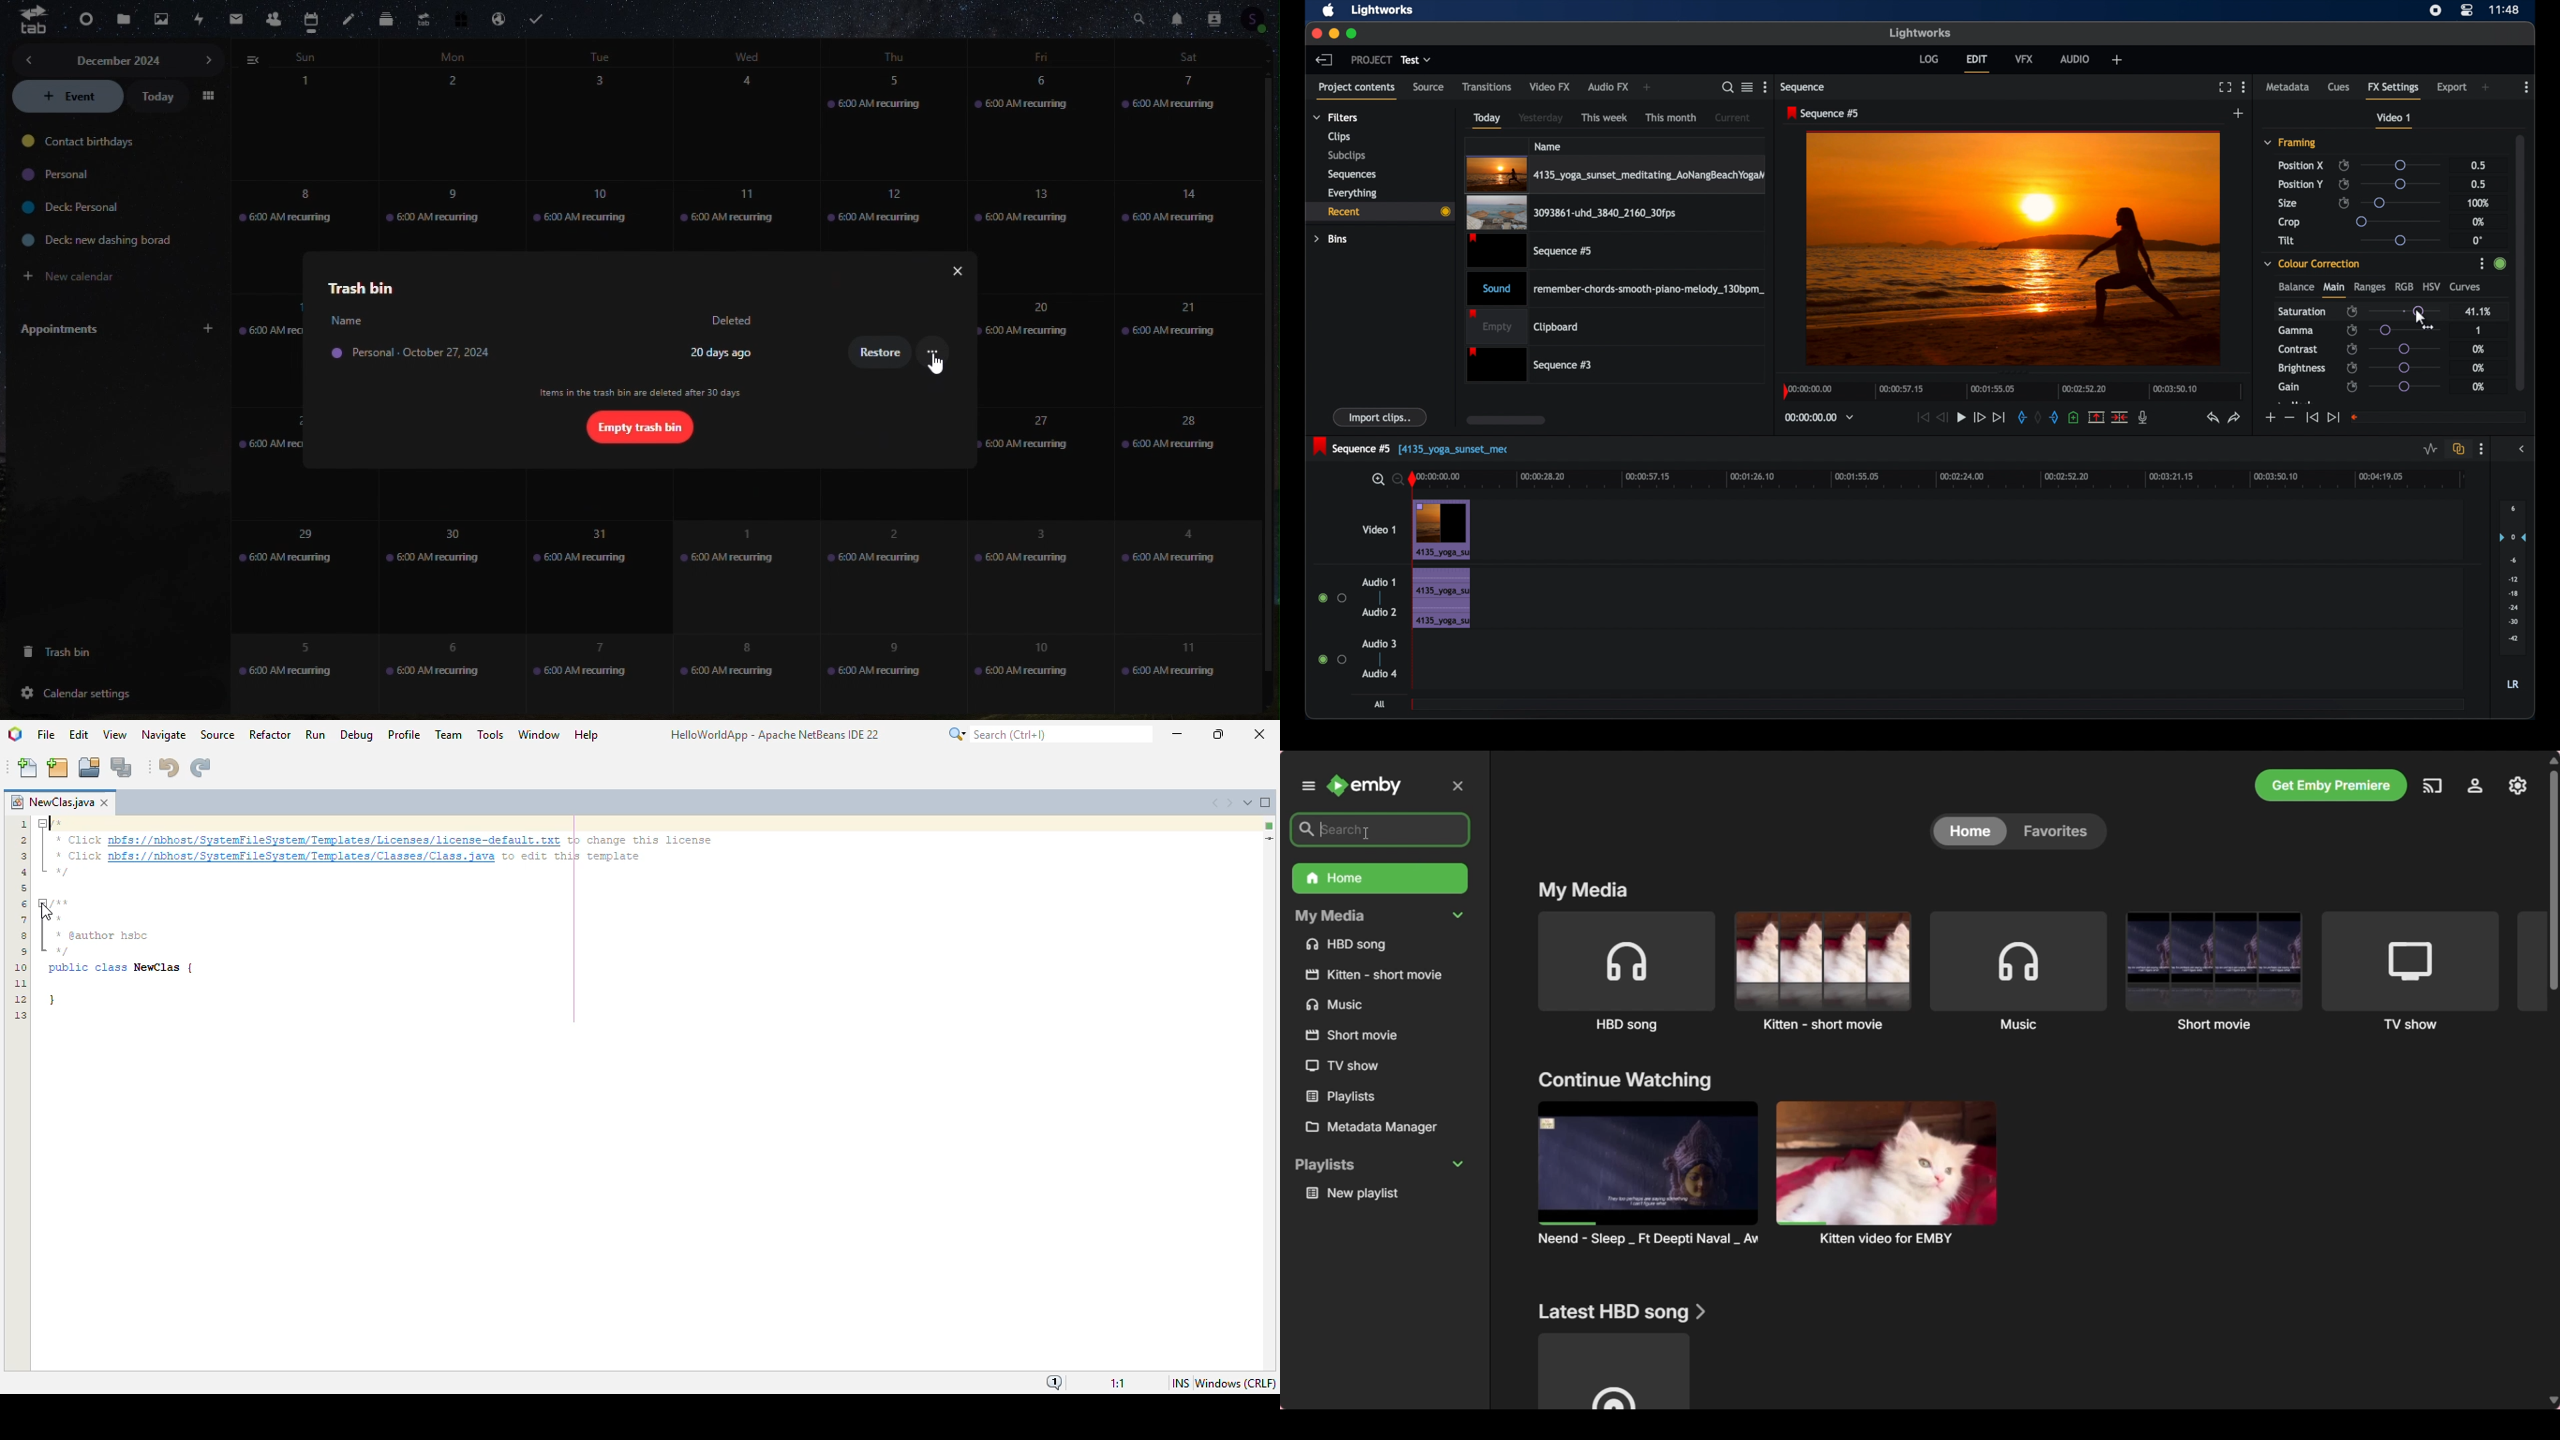 The height and width of the screenshot is (1456, 2576). I want to click on today, so click(1487, 120).